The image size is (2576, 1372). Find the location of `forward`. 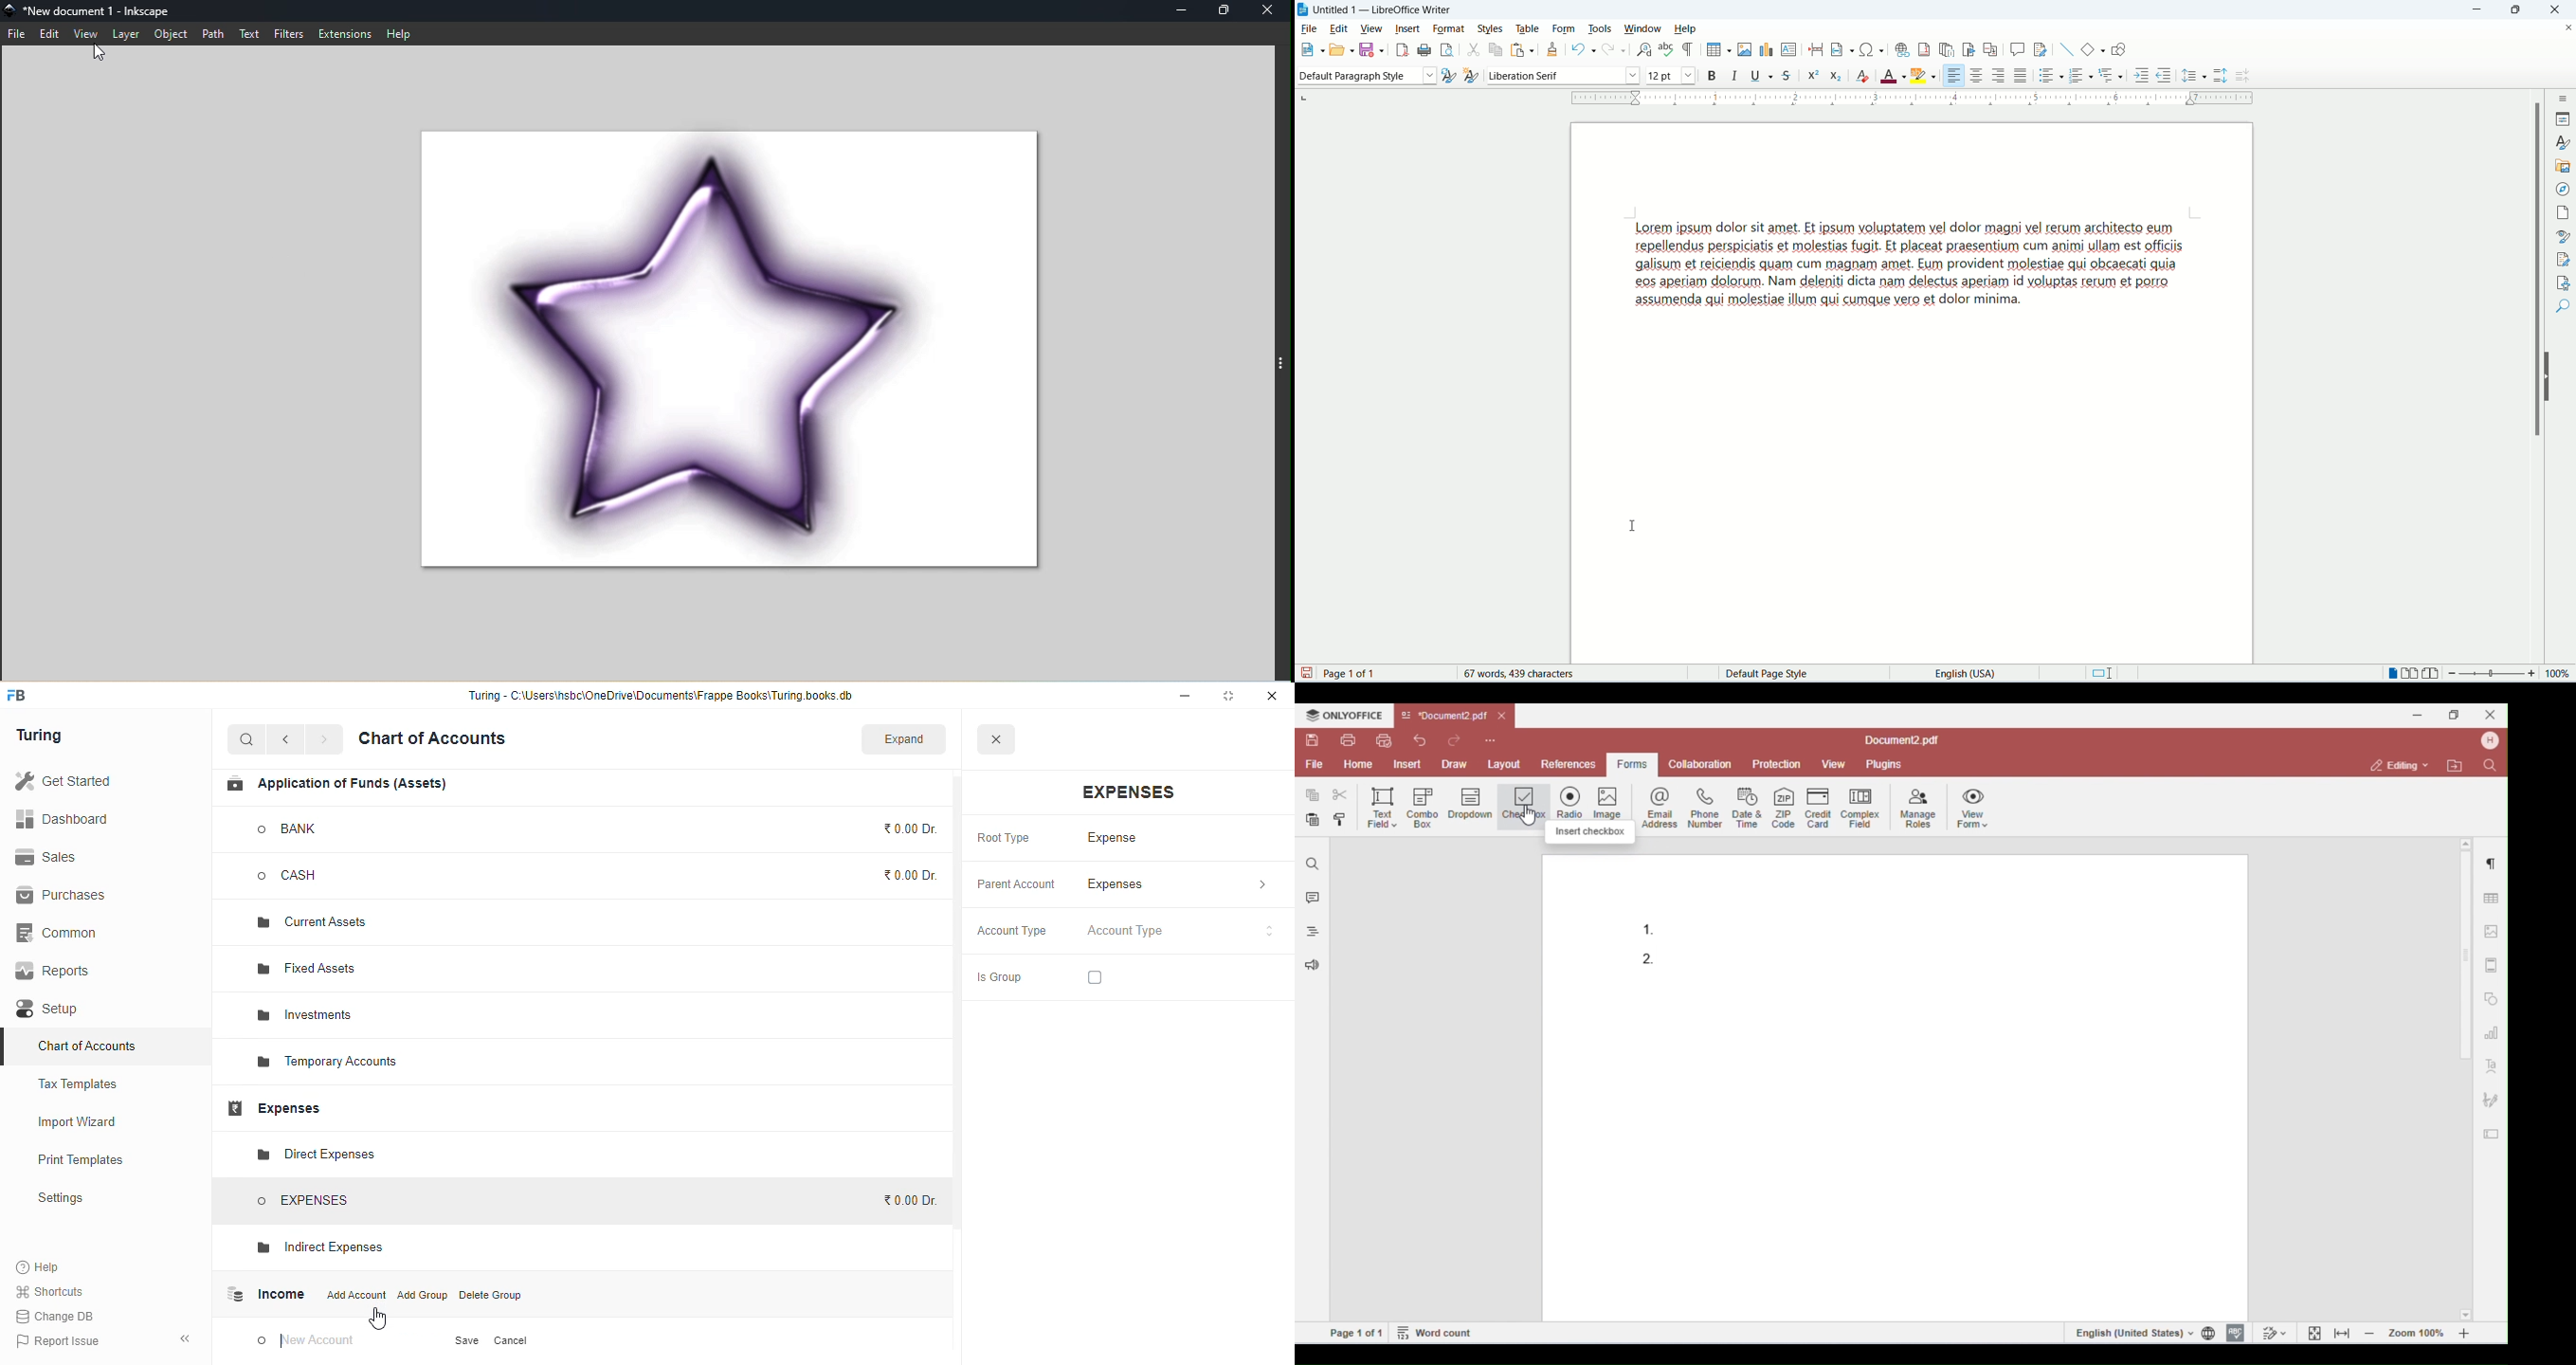

forward is located at coordinates (324, 739).